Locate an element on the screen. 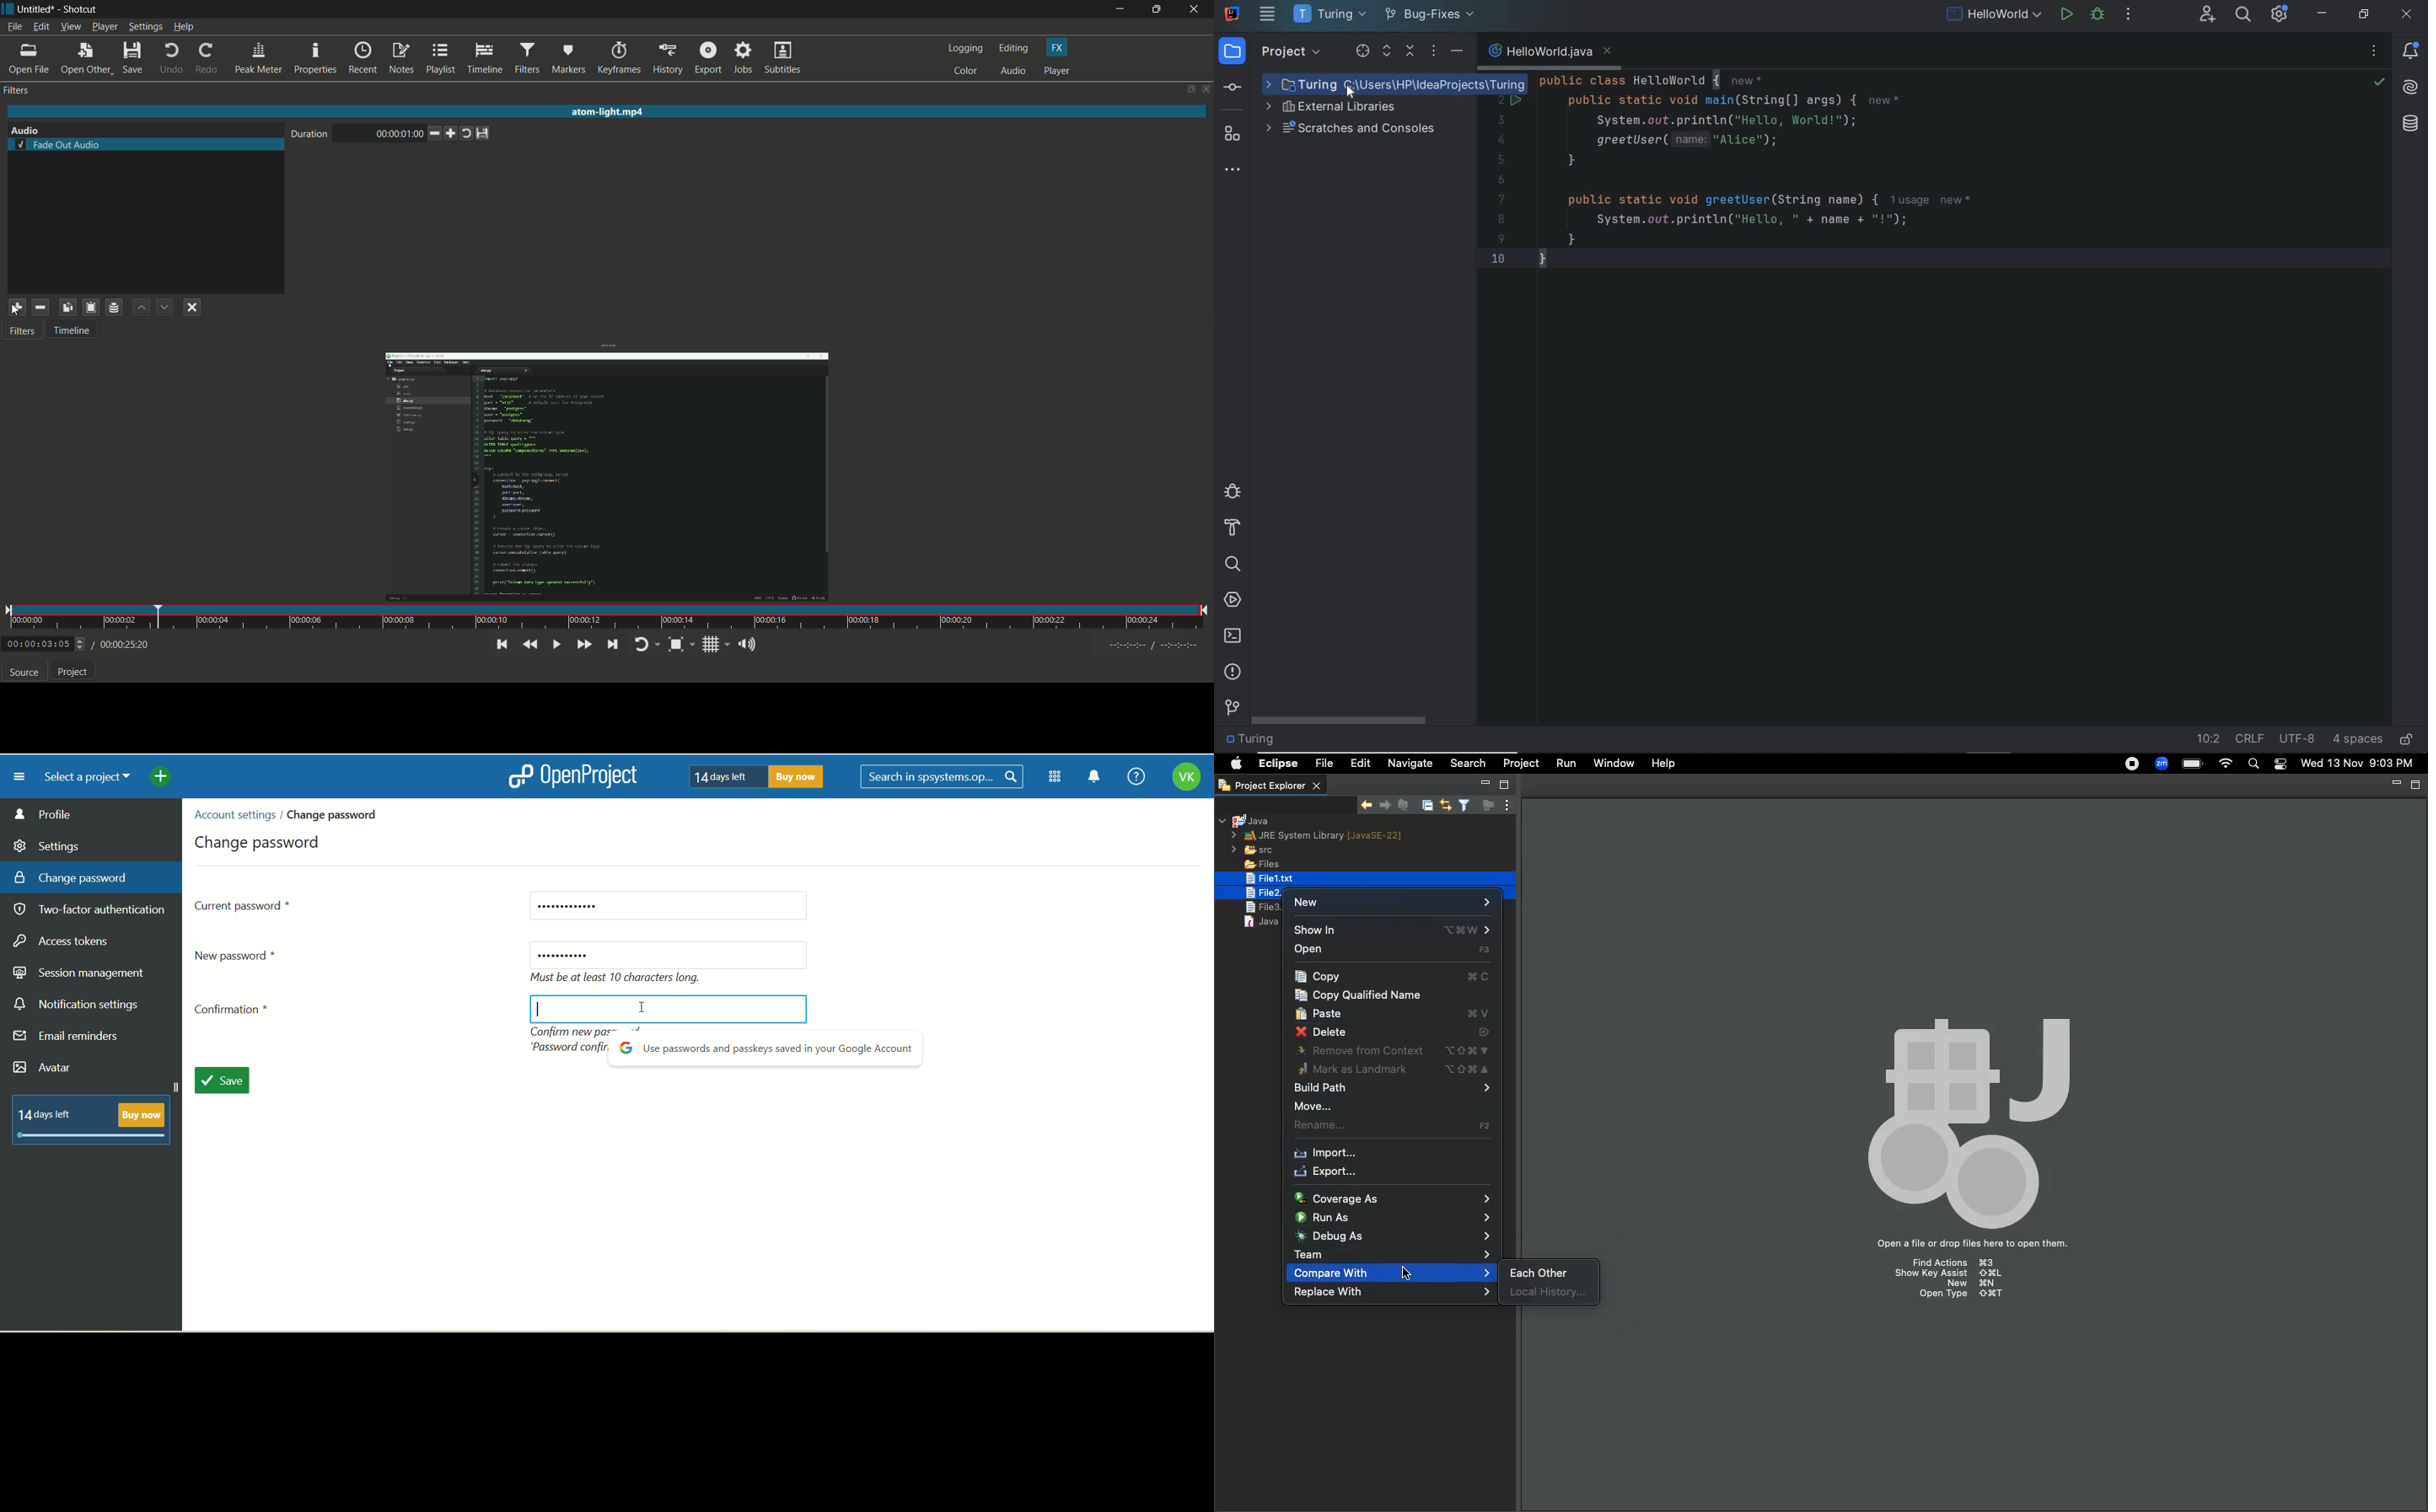  logging is located at coordinates (965, 49).